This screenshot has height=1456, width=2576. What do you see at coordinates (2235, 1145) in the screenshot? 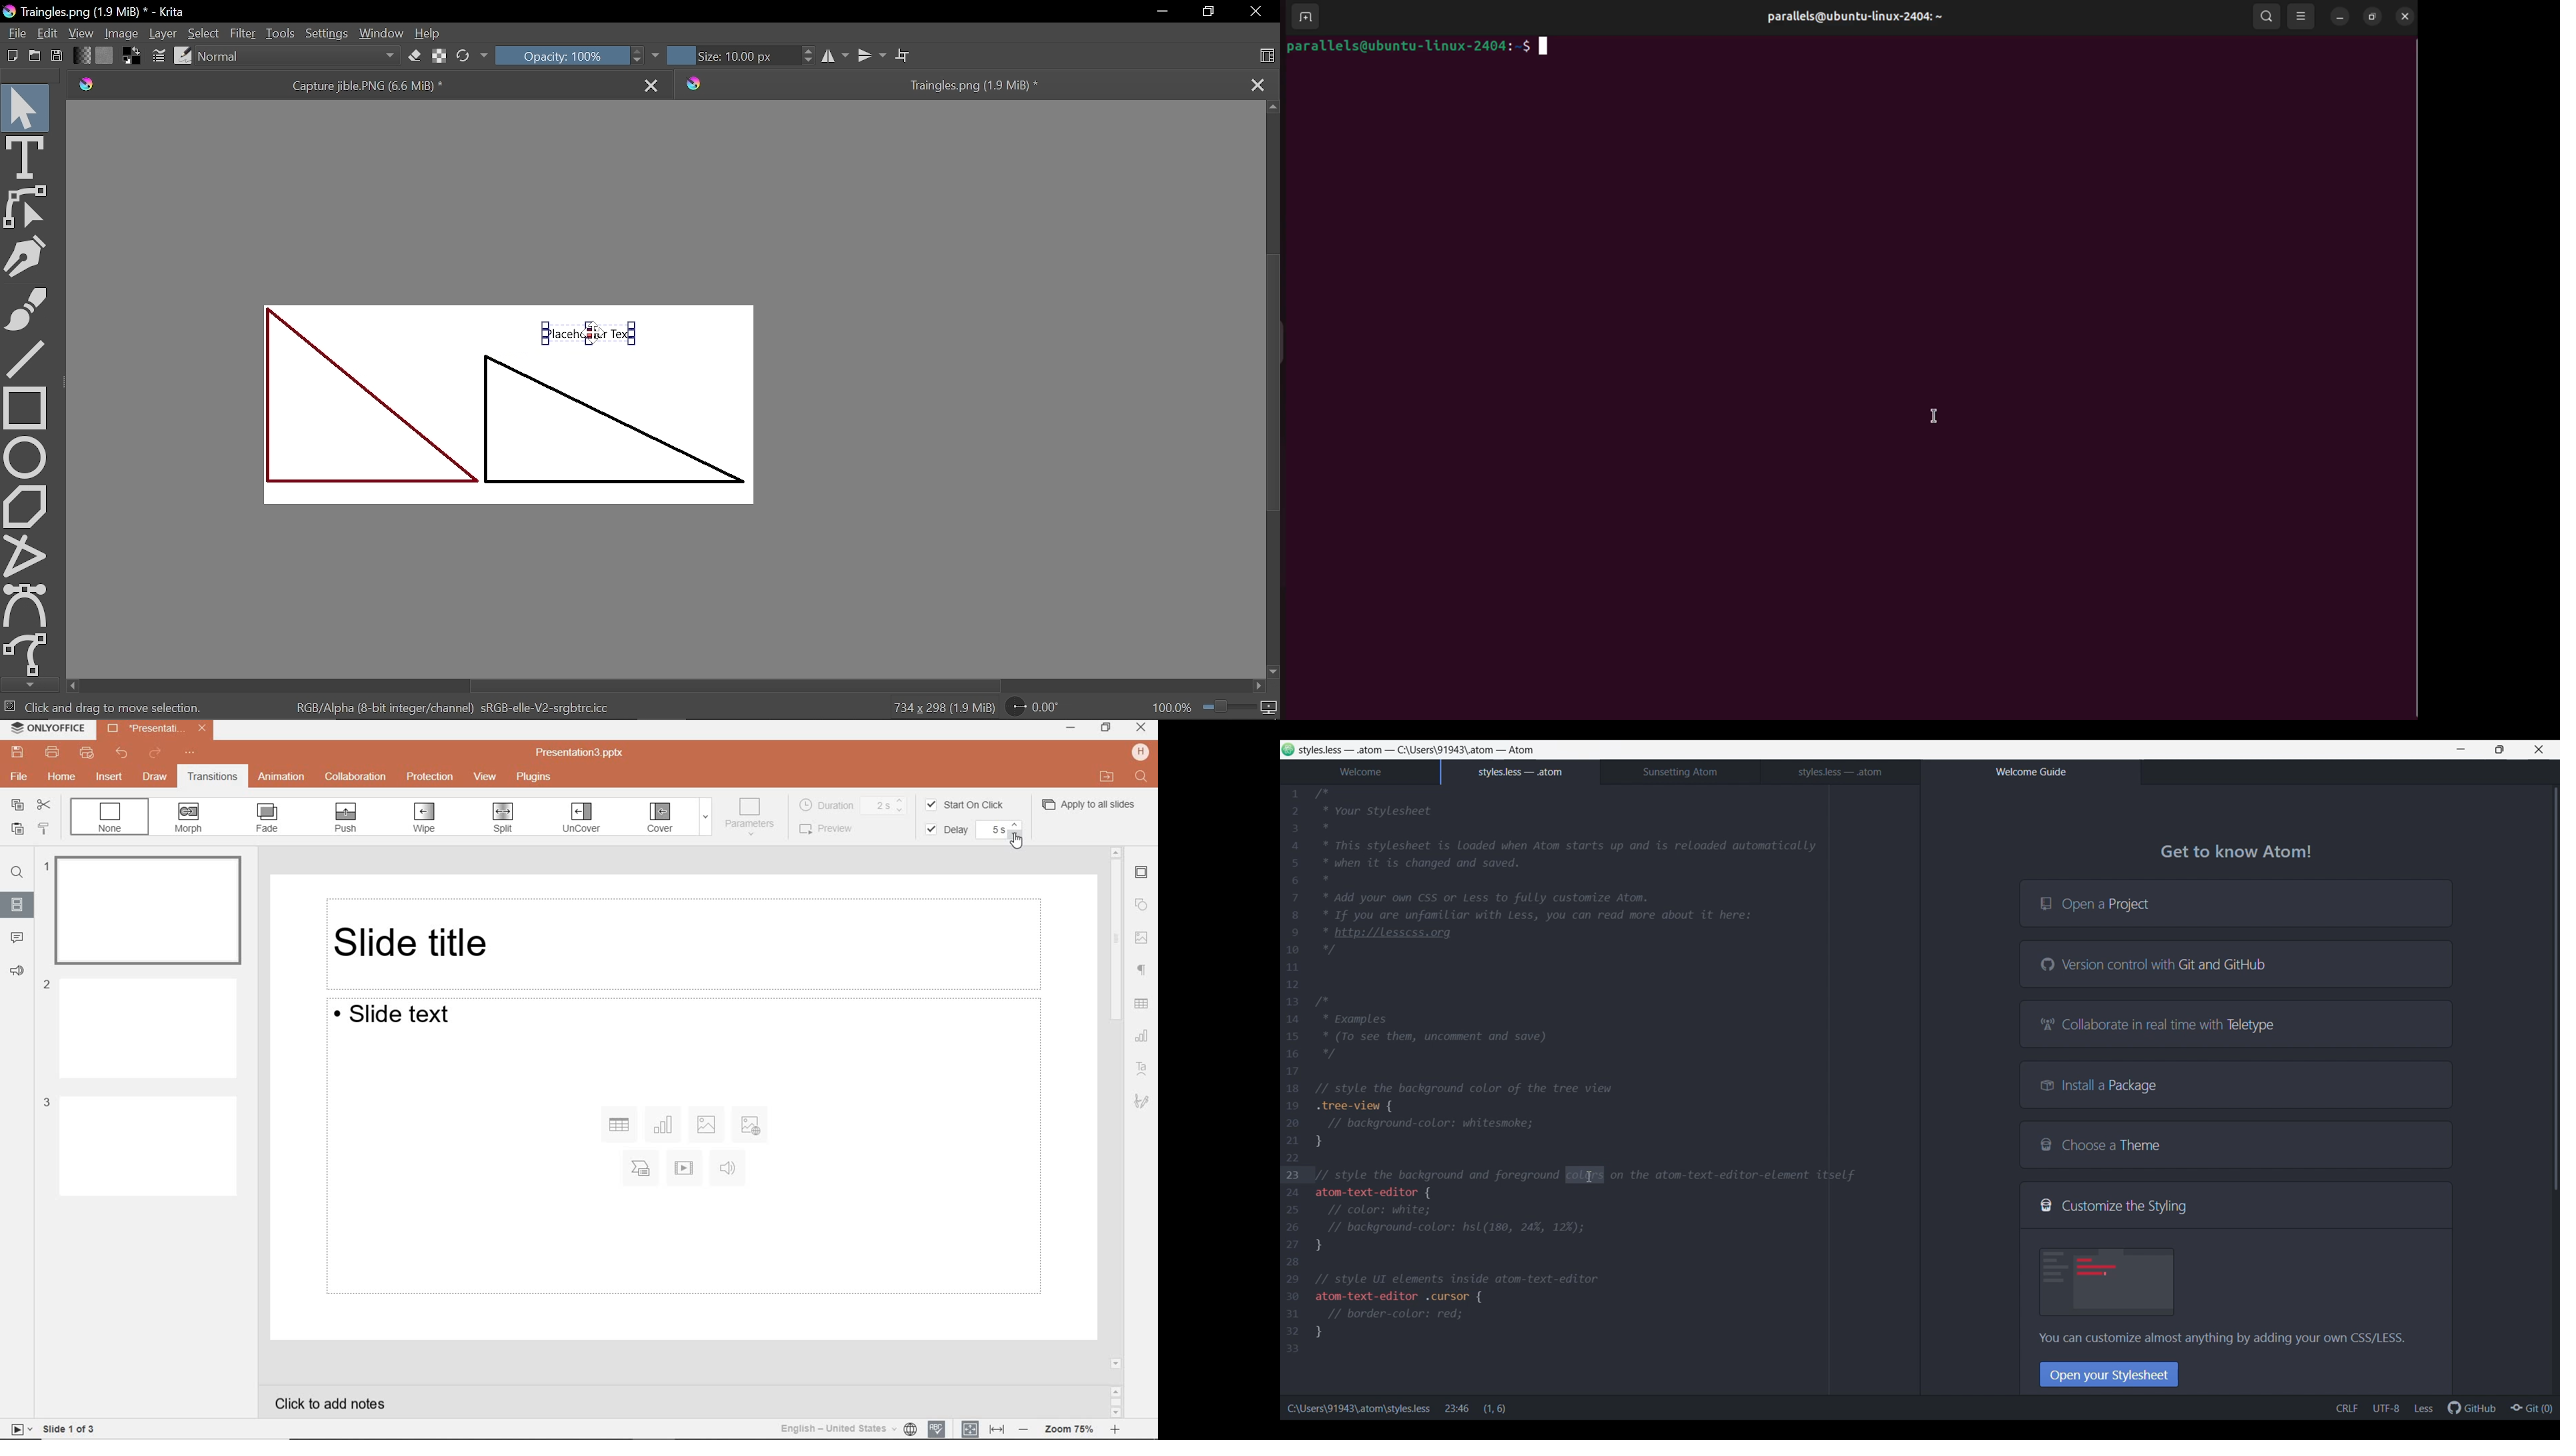
I see `Choose a Theme` at bounding box center [2235, 1145].